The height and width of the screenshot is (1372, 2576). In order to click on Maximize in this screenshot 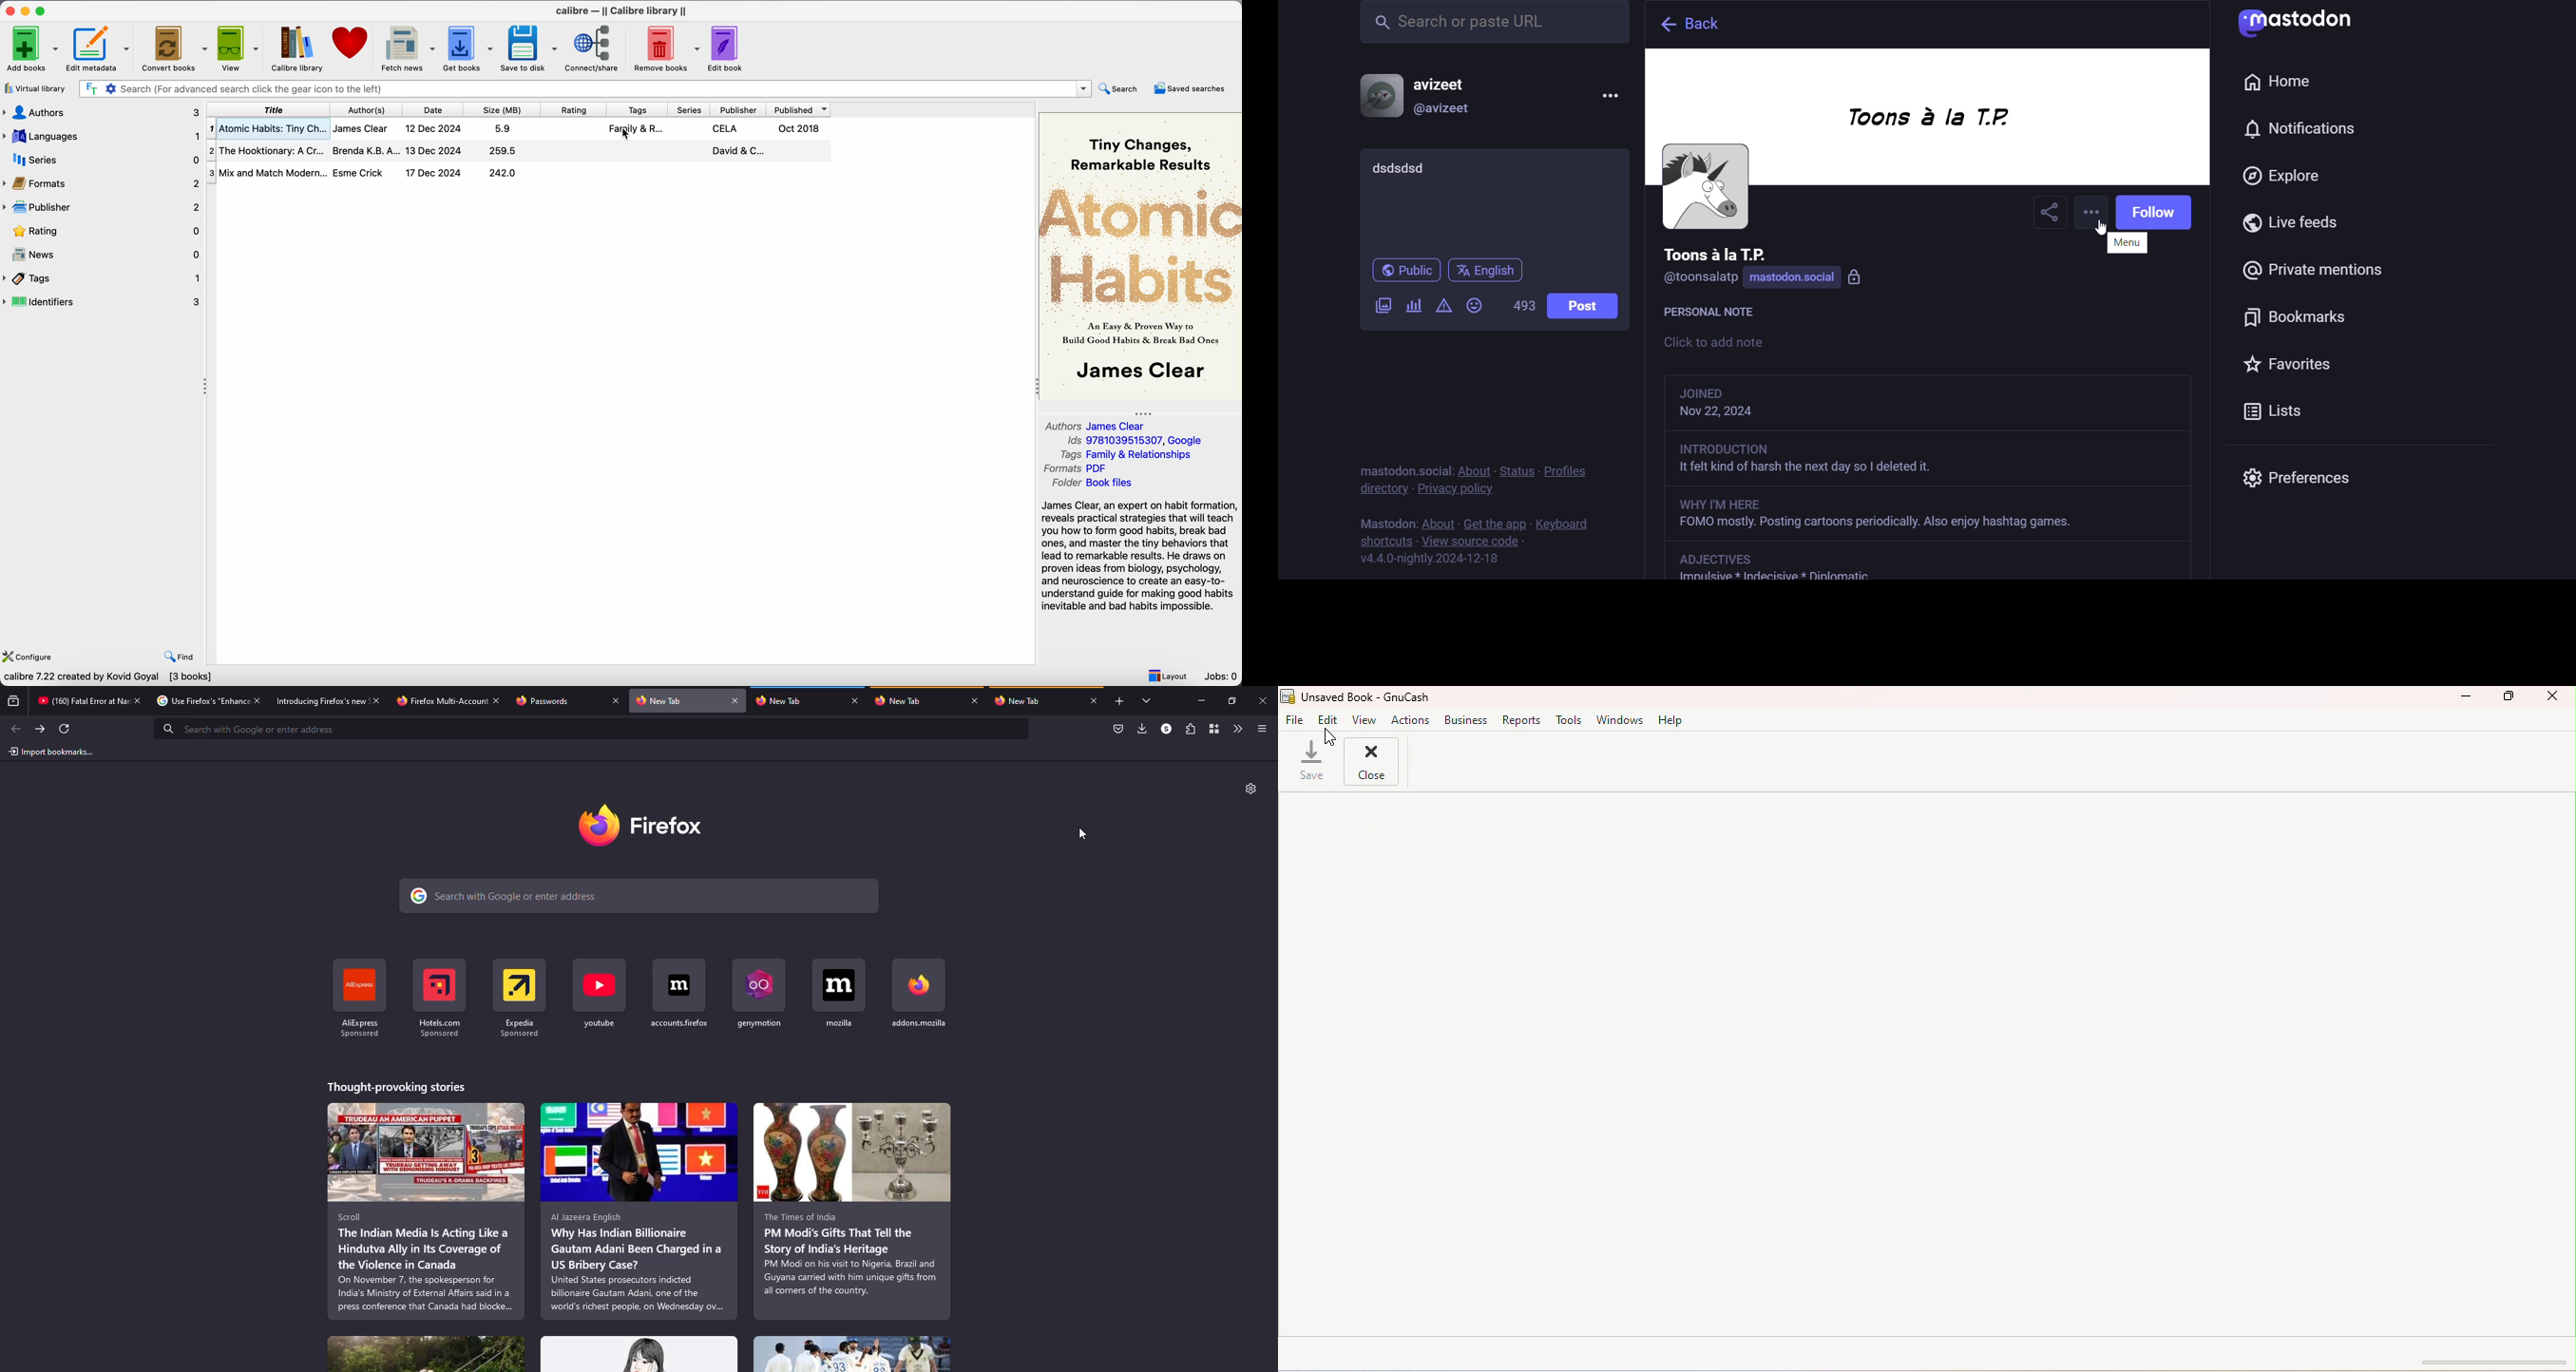, I will do `click(2512, 696)`.